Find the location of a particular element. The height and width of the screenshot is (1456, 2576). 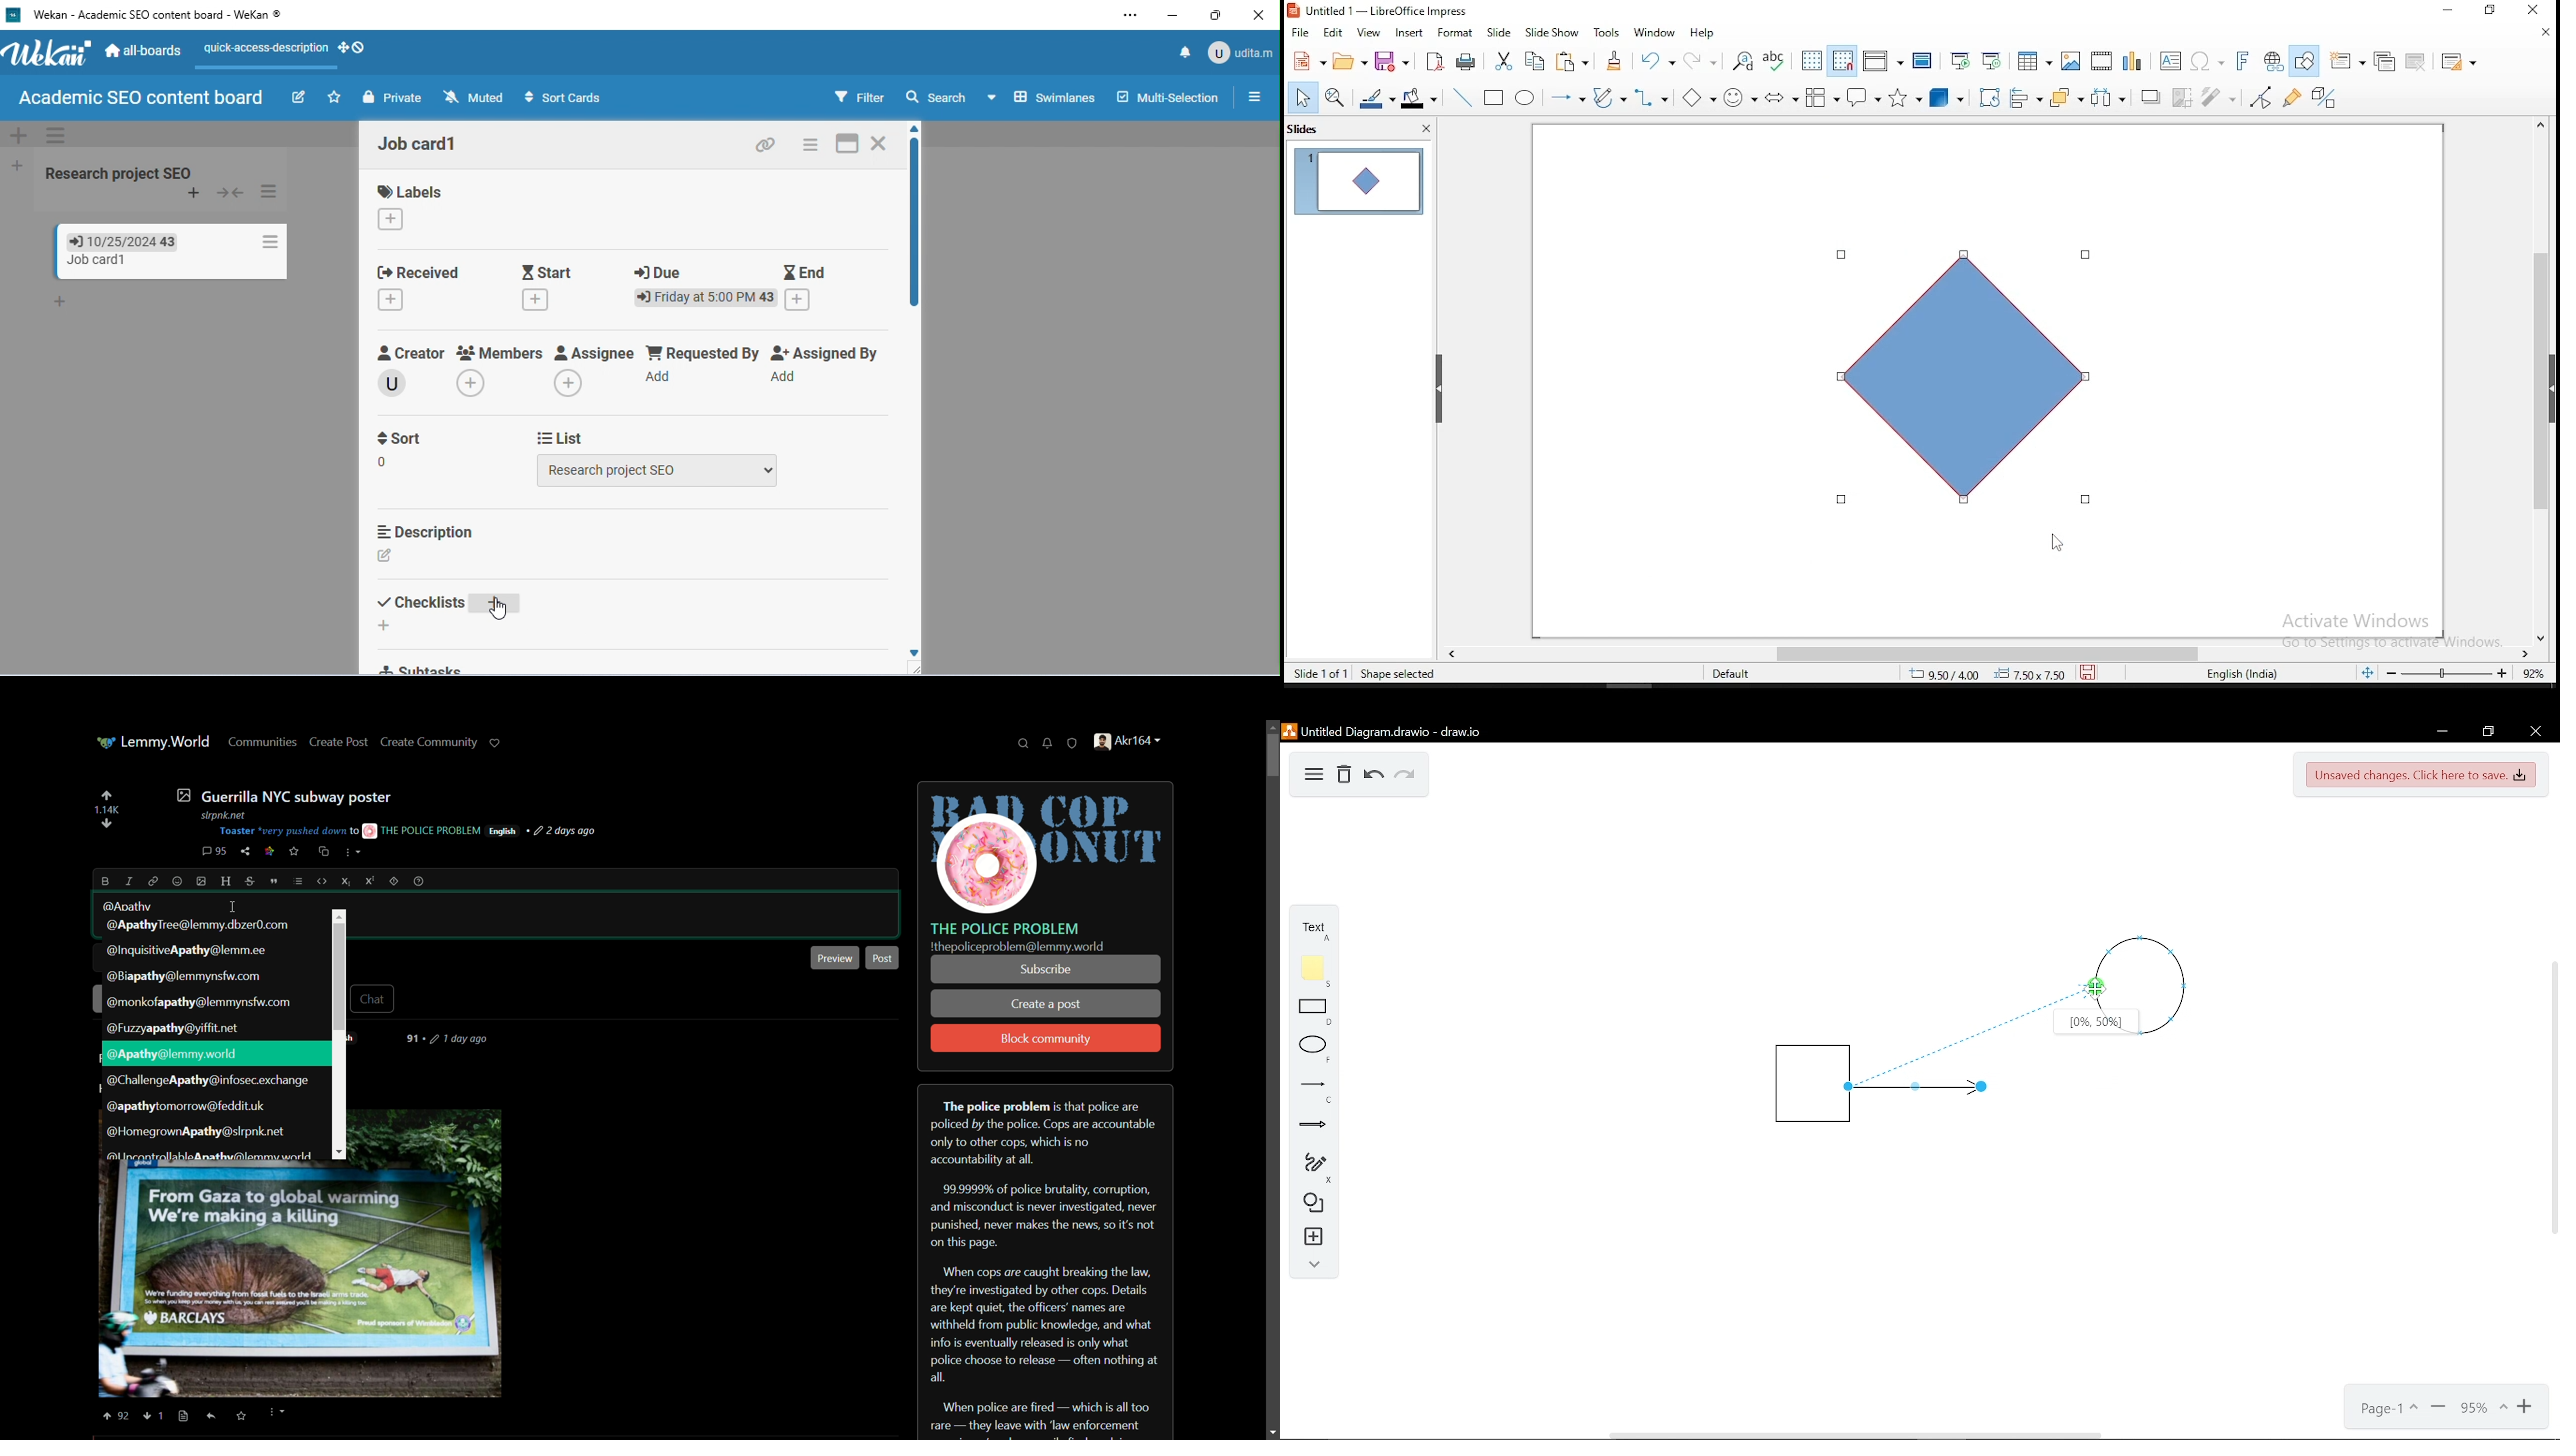

align objects is located at coordinates (2024, 94).